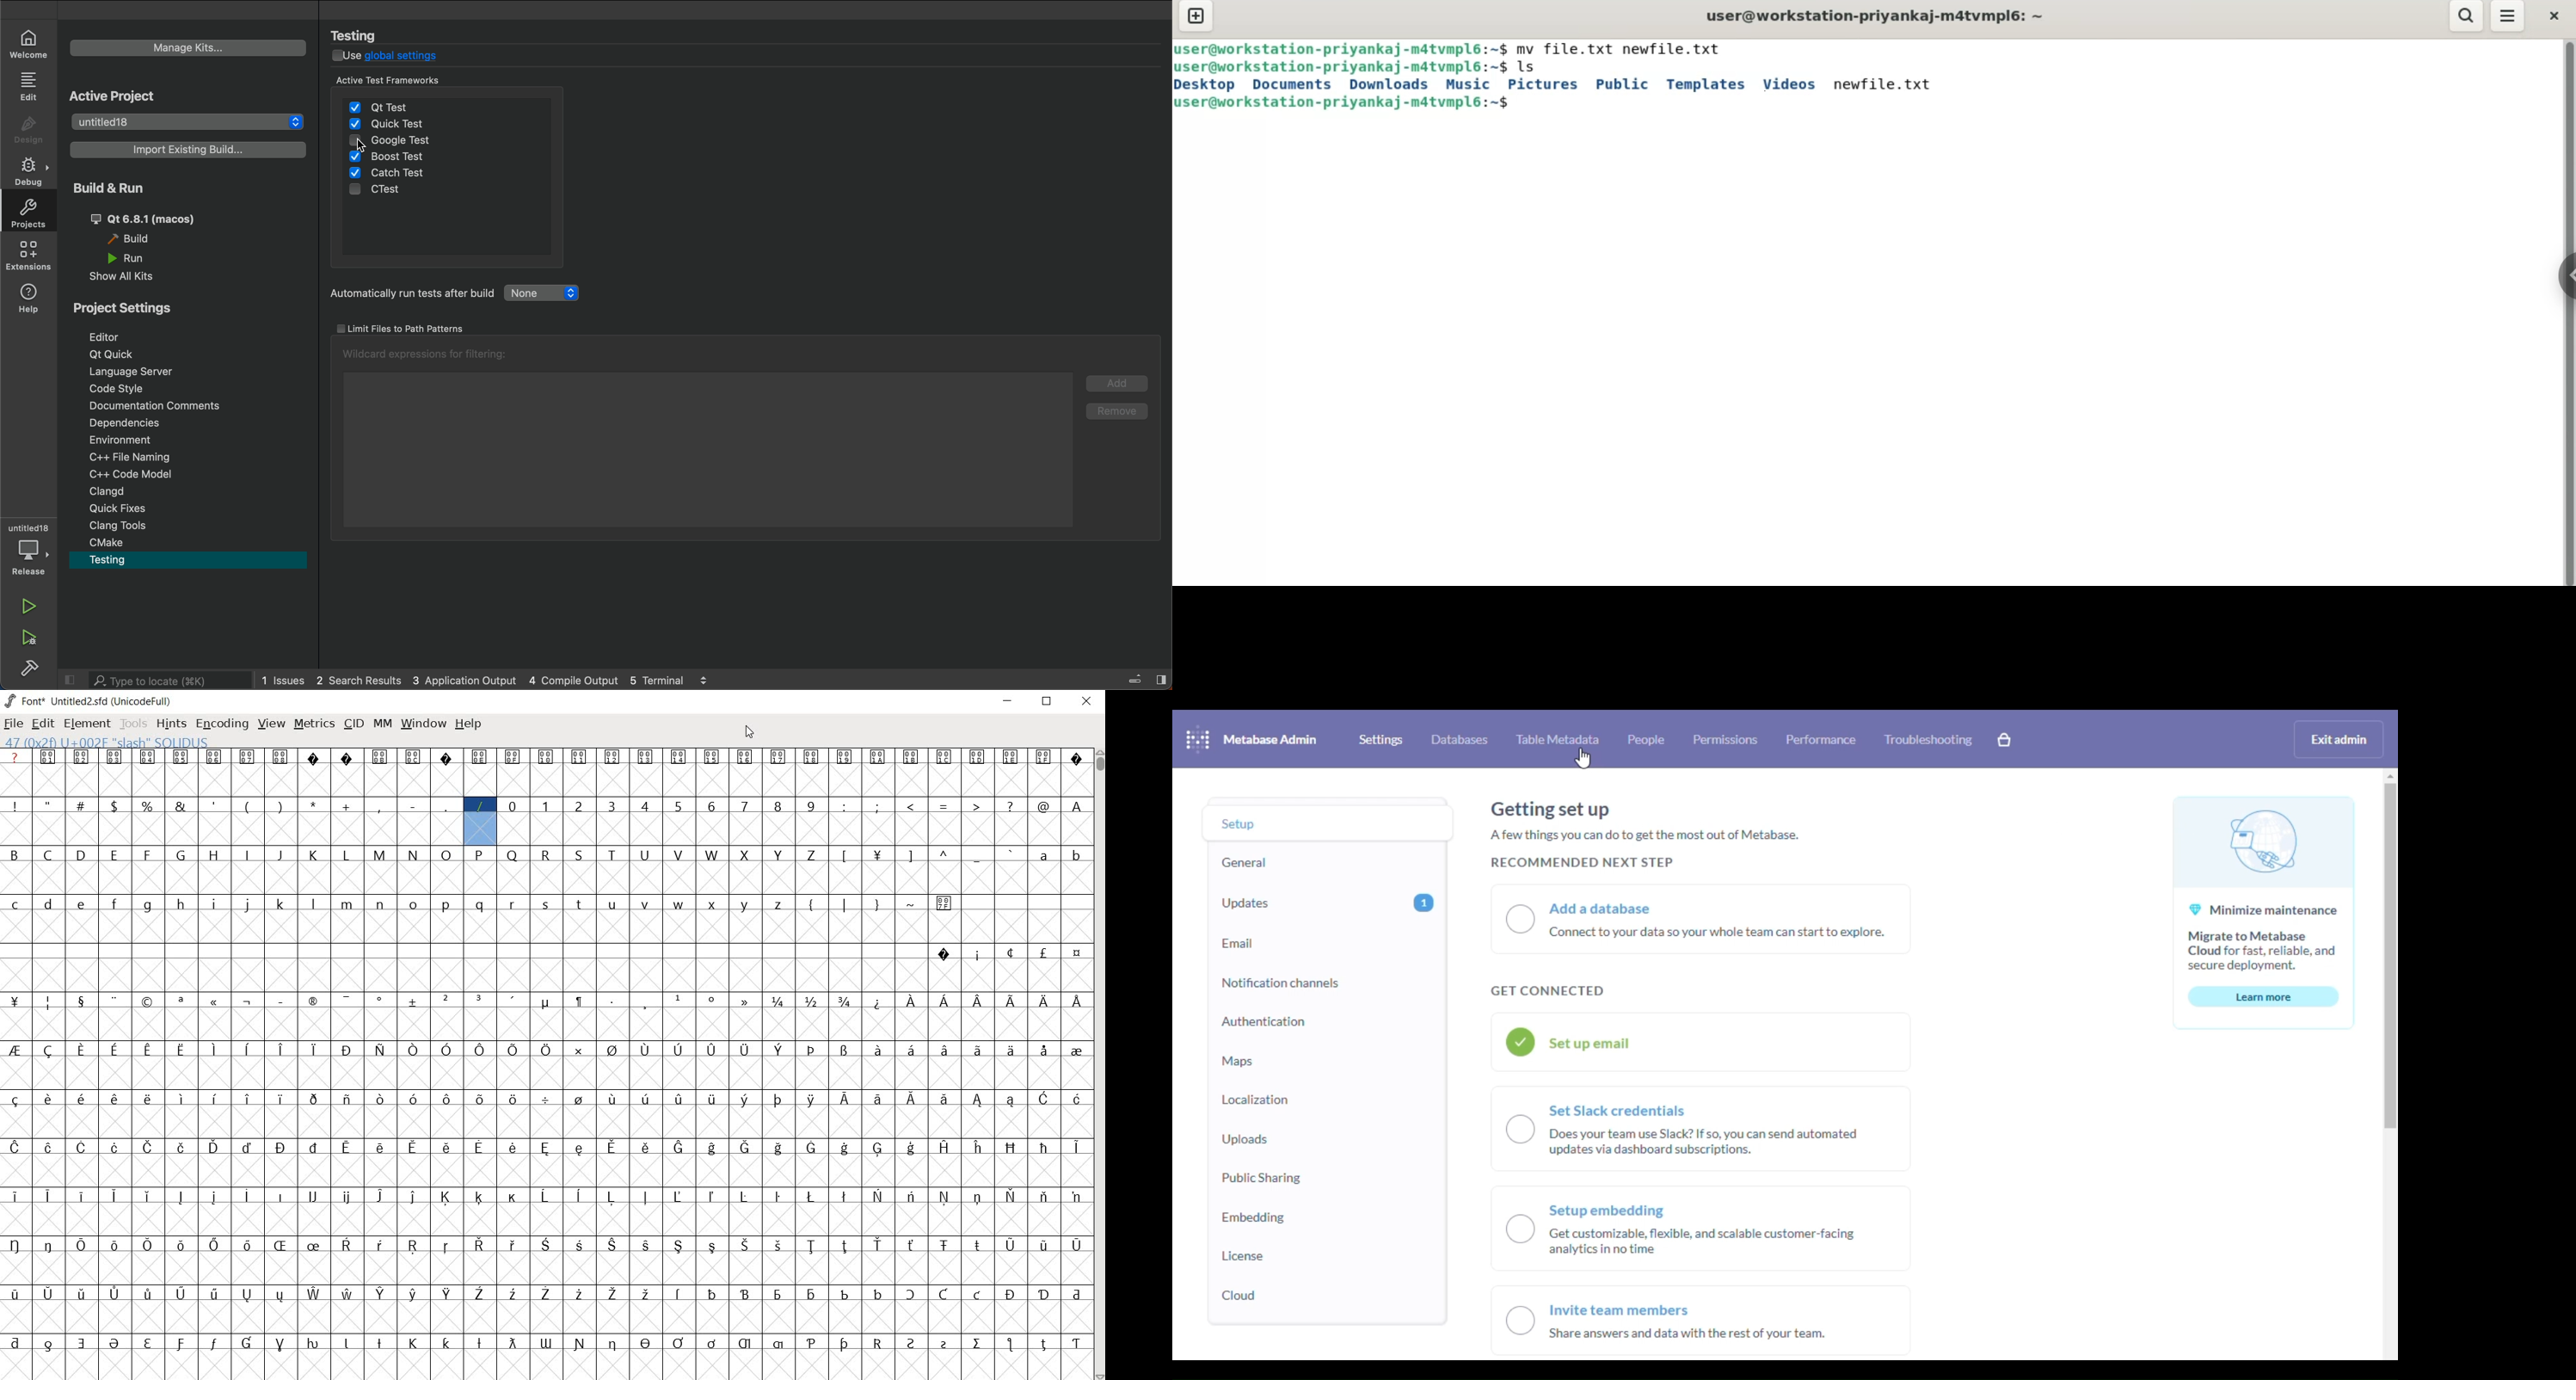  Describe the element at coordinates (1114, 386) in the screenshot. I see `add` at that location.